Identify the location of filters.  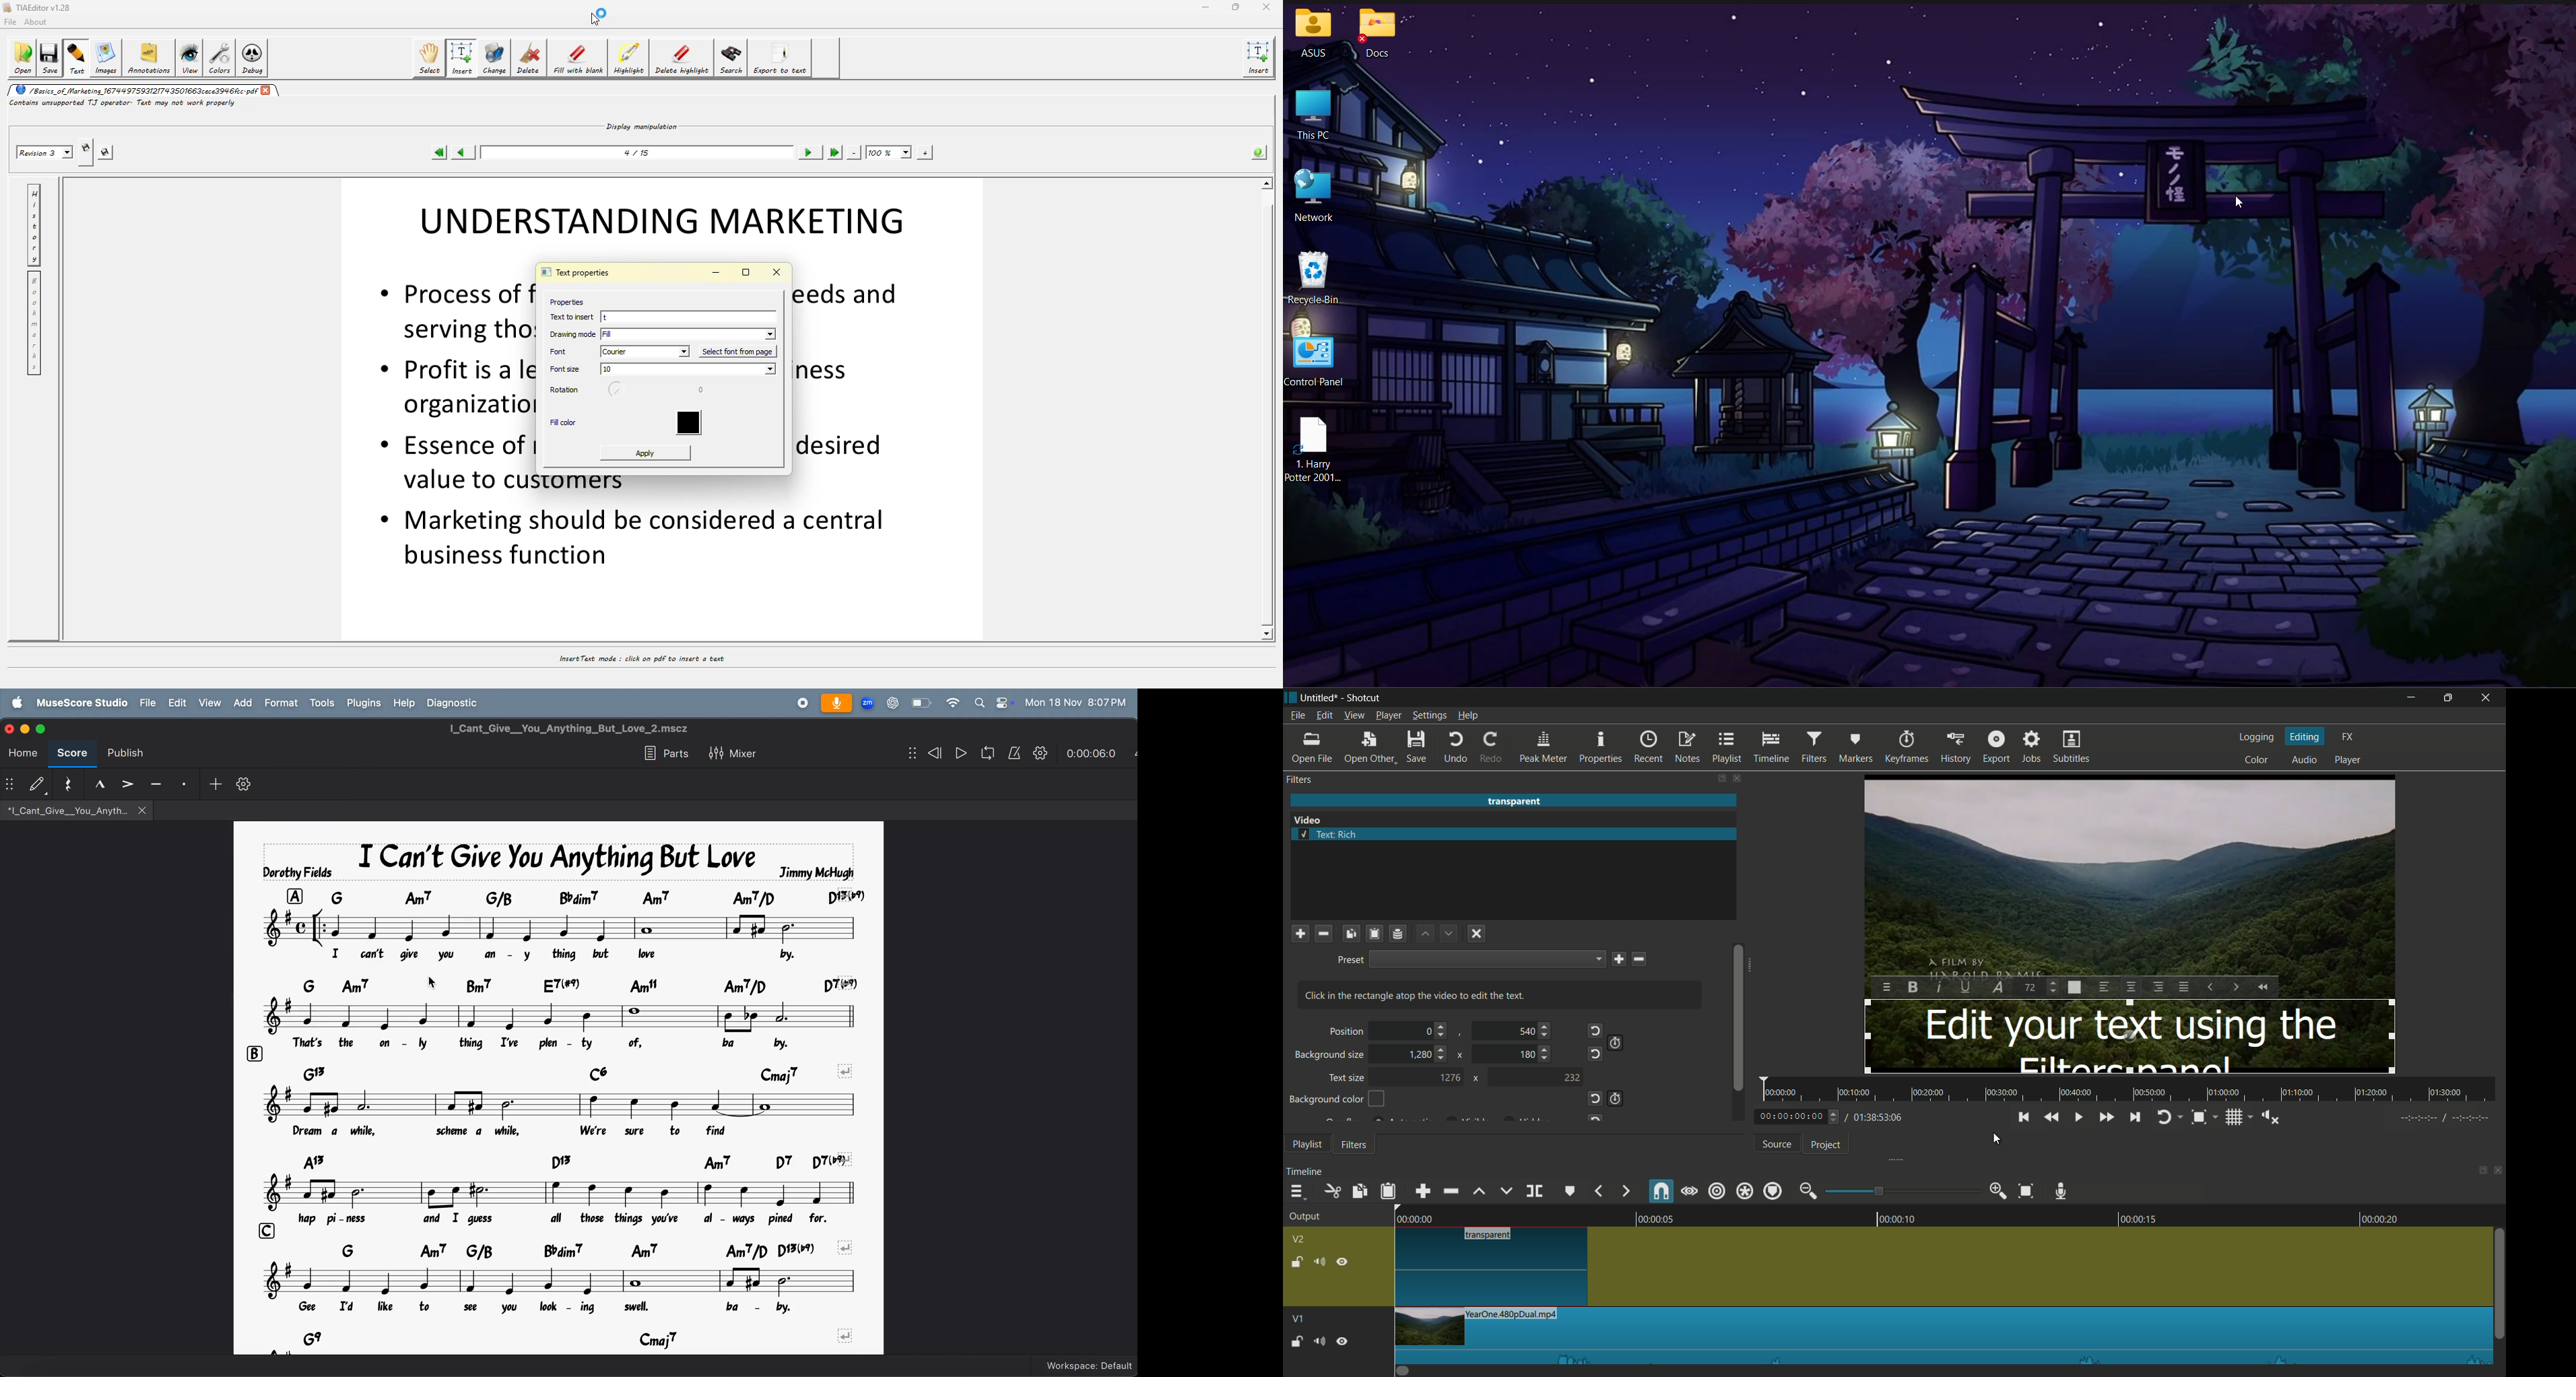
(1357, 1144).